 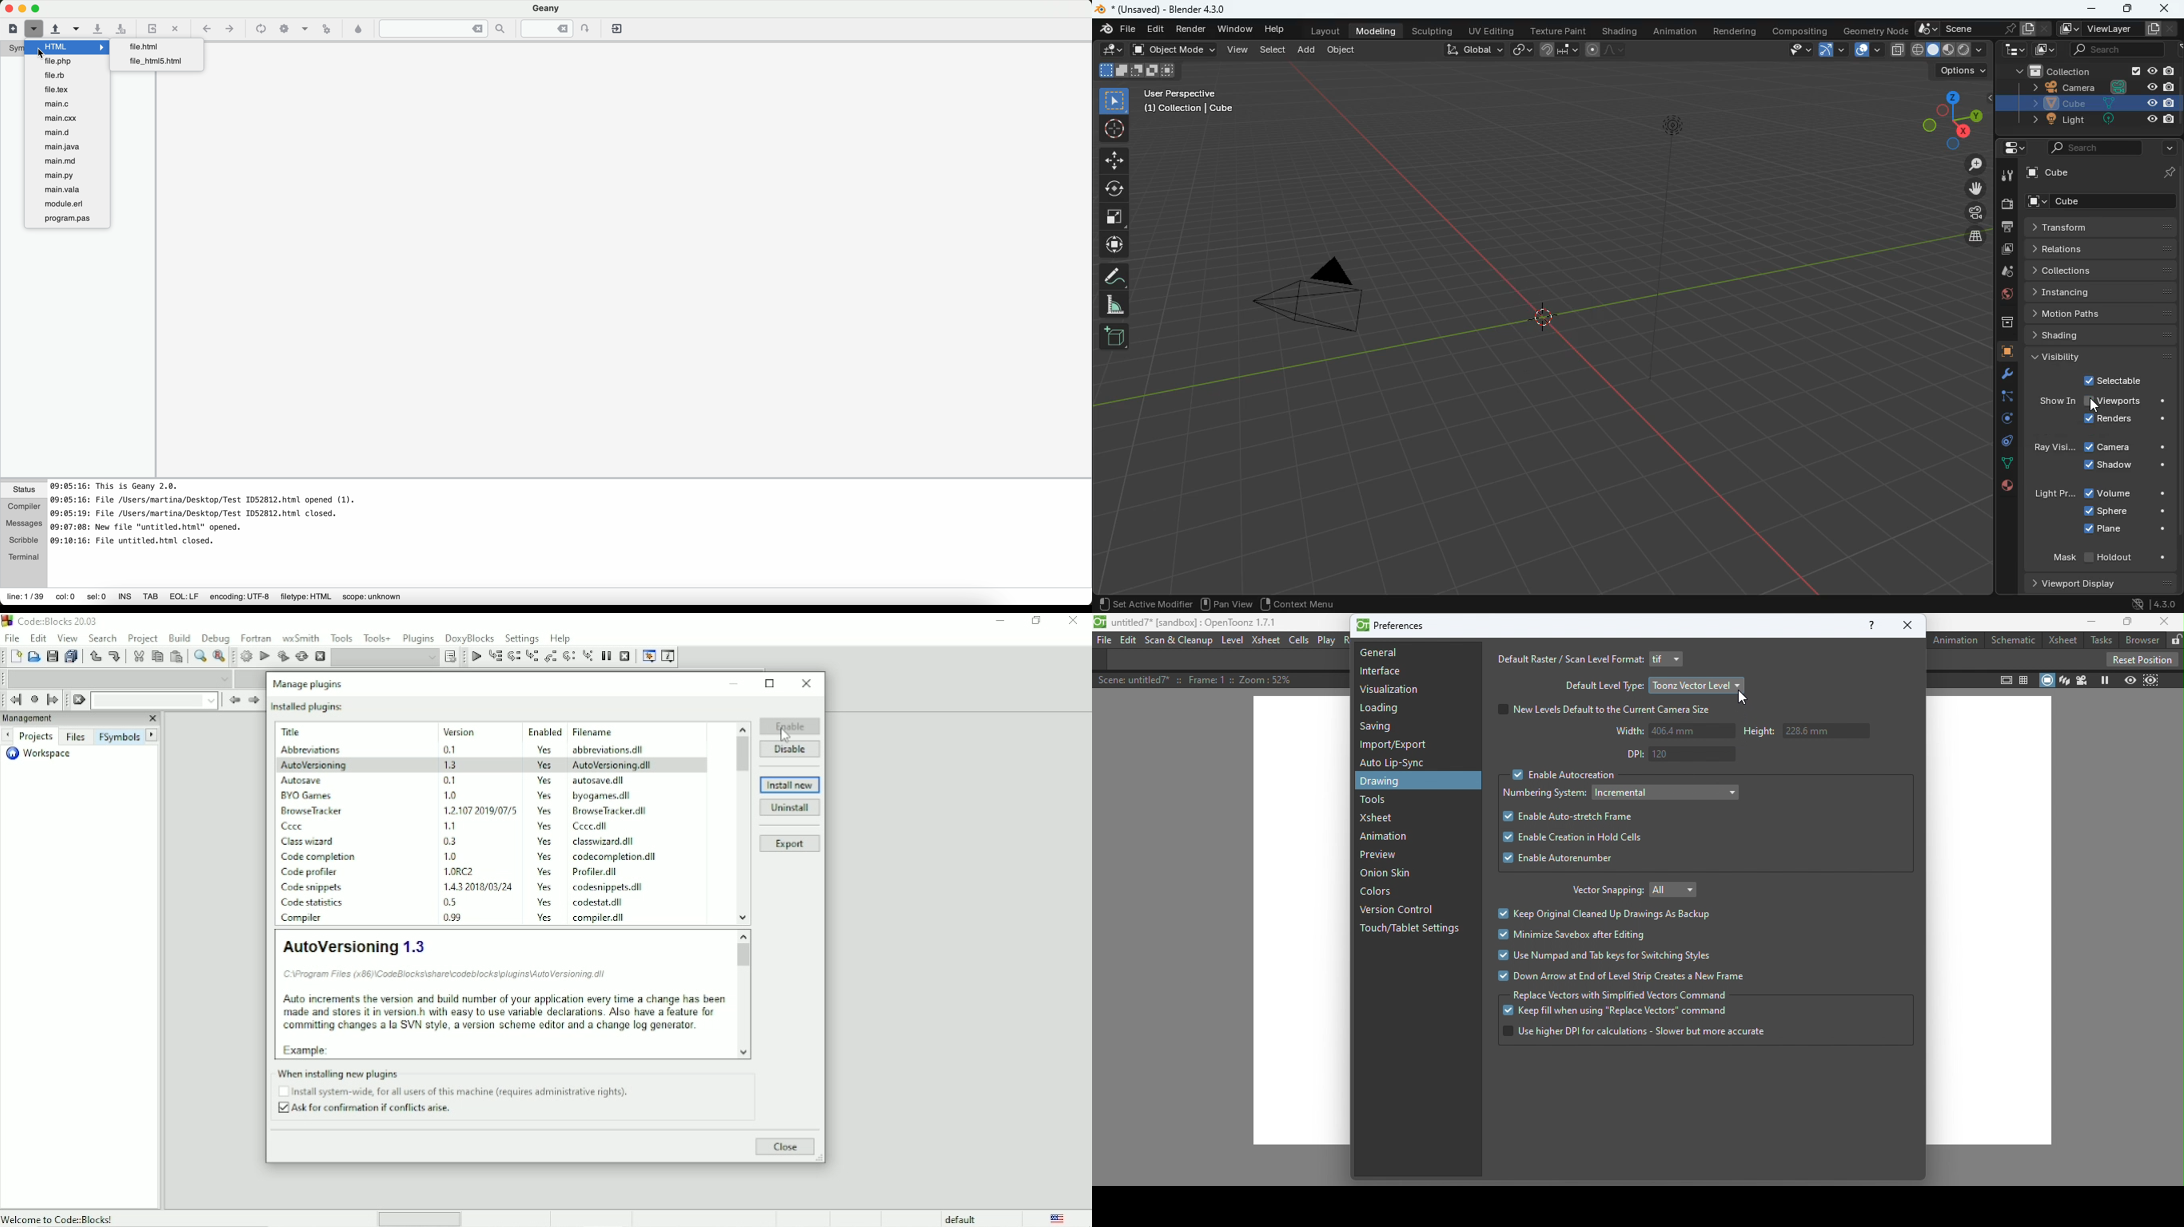 What do you see at coordinates (2126, 513) in the screenshot?
I see `sphere` at bounding box center [2126, 513].